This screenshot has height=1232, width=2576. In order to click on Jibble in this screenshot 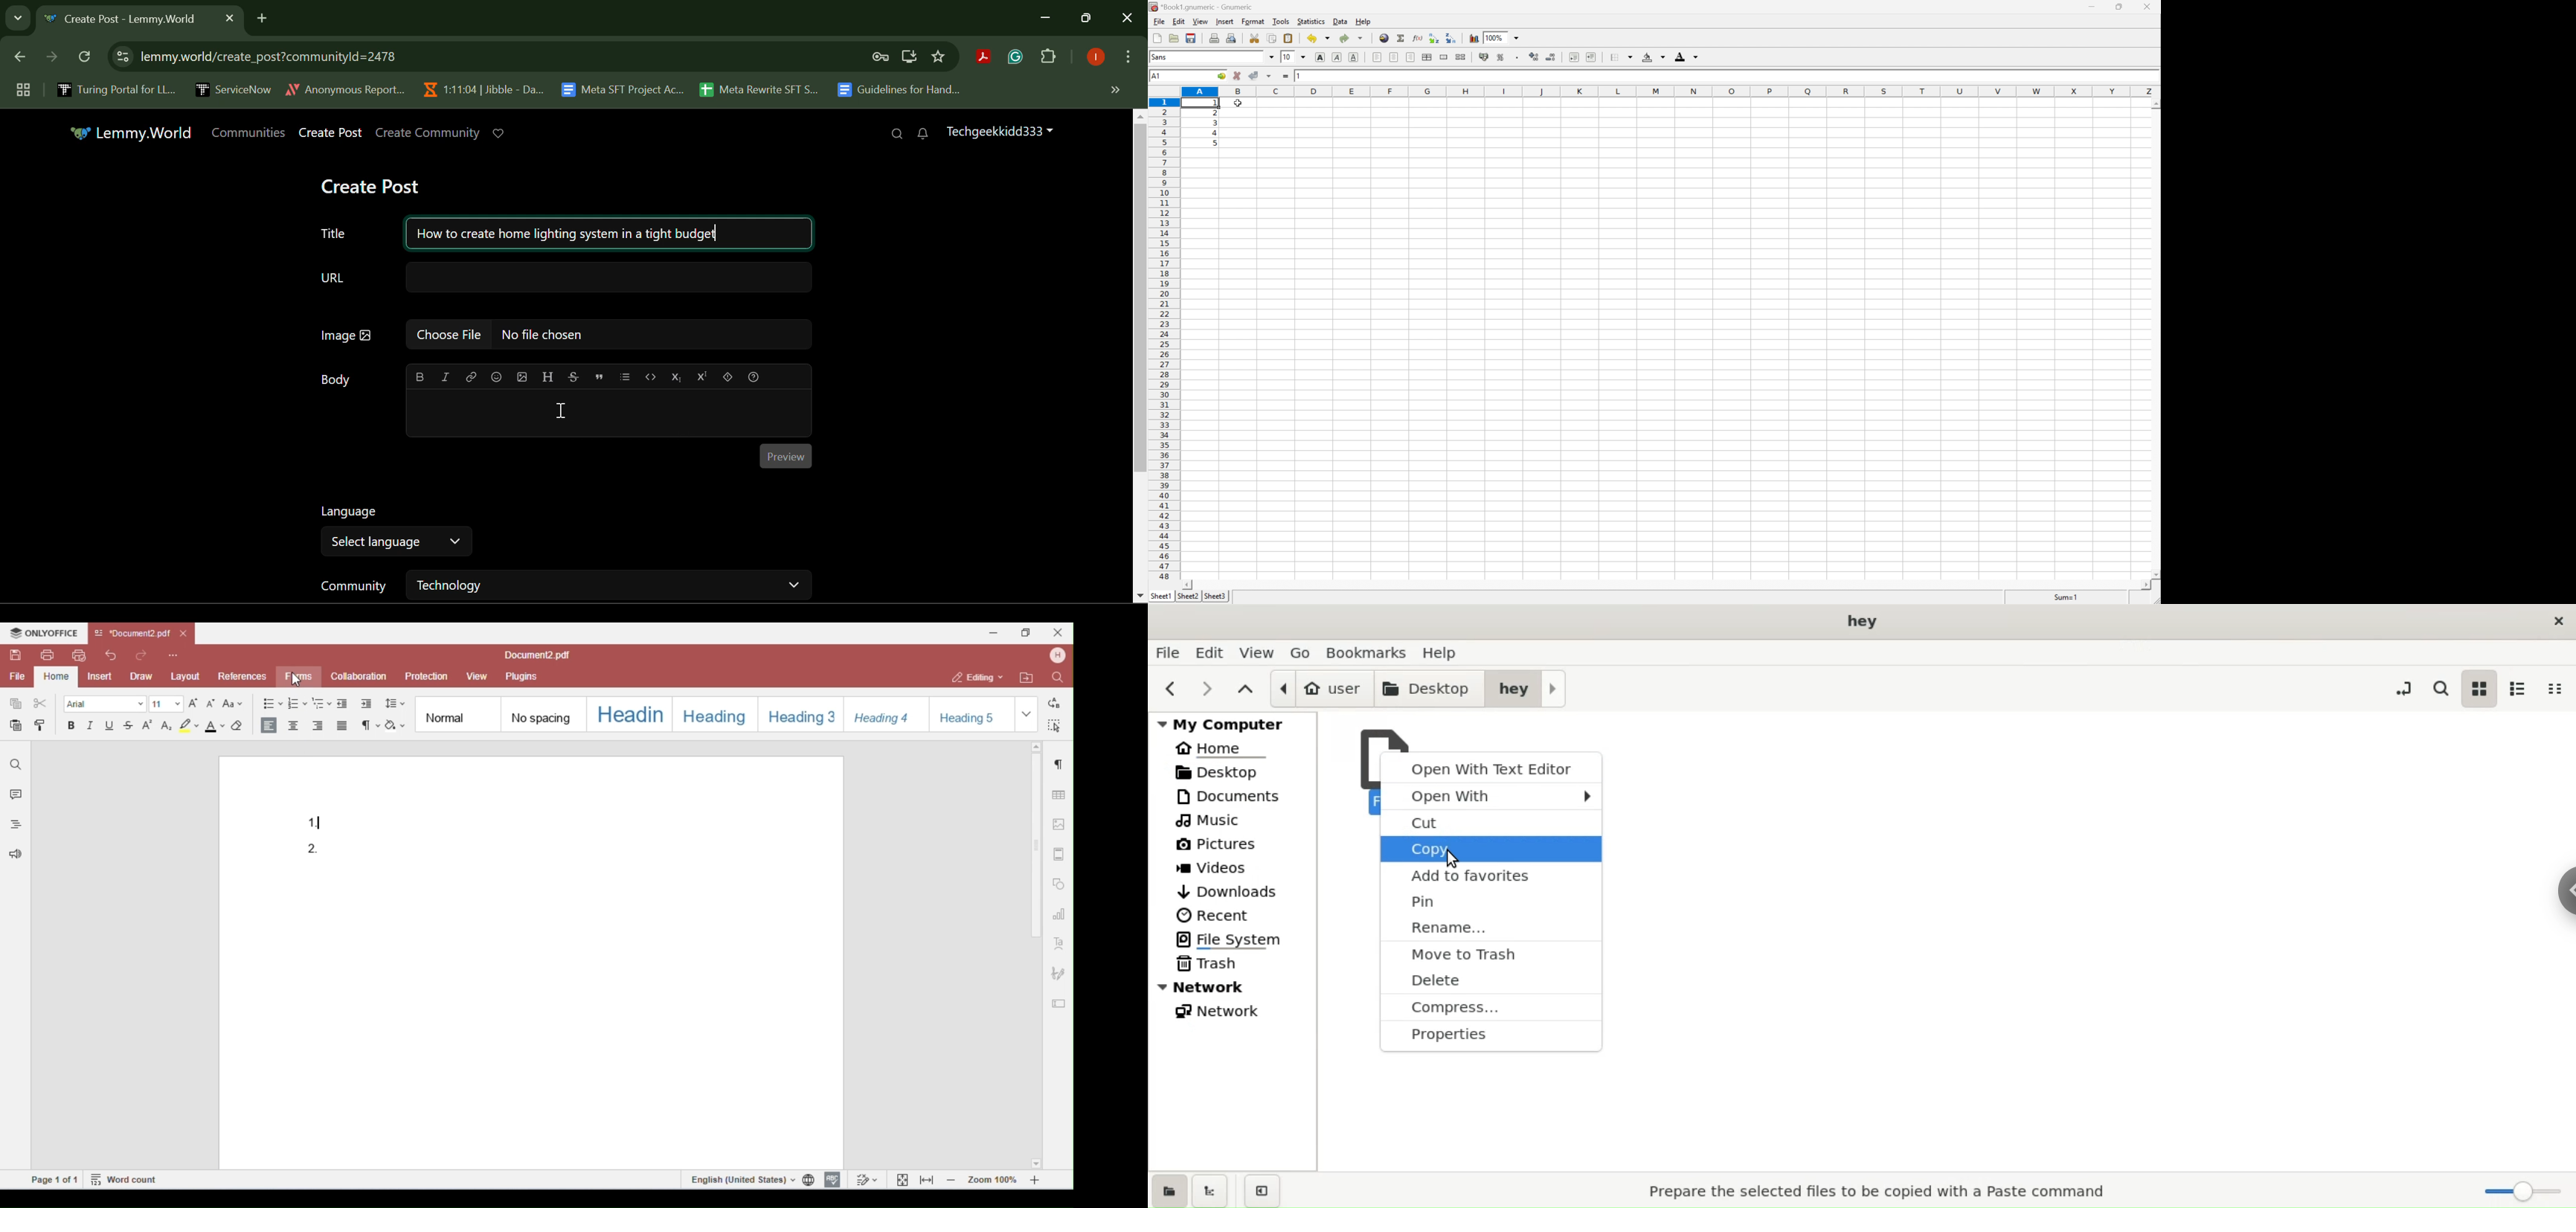, I will do `click(481, 87)`.